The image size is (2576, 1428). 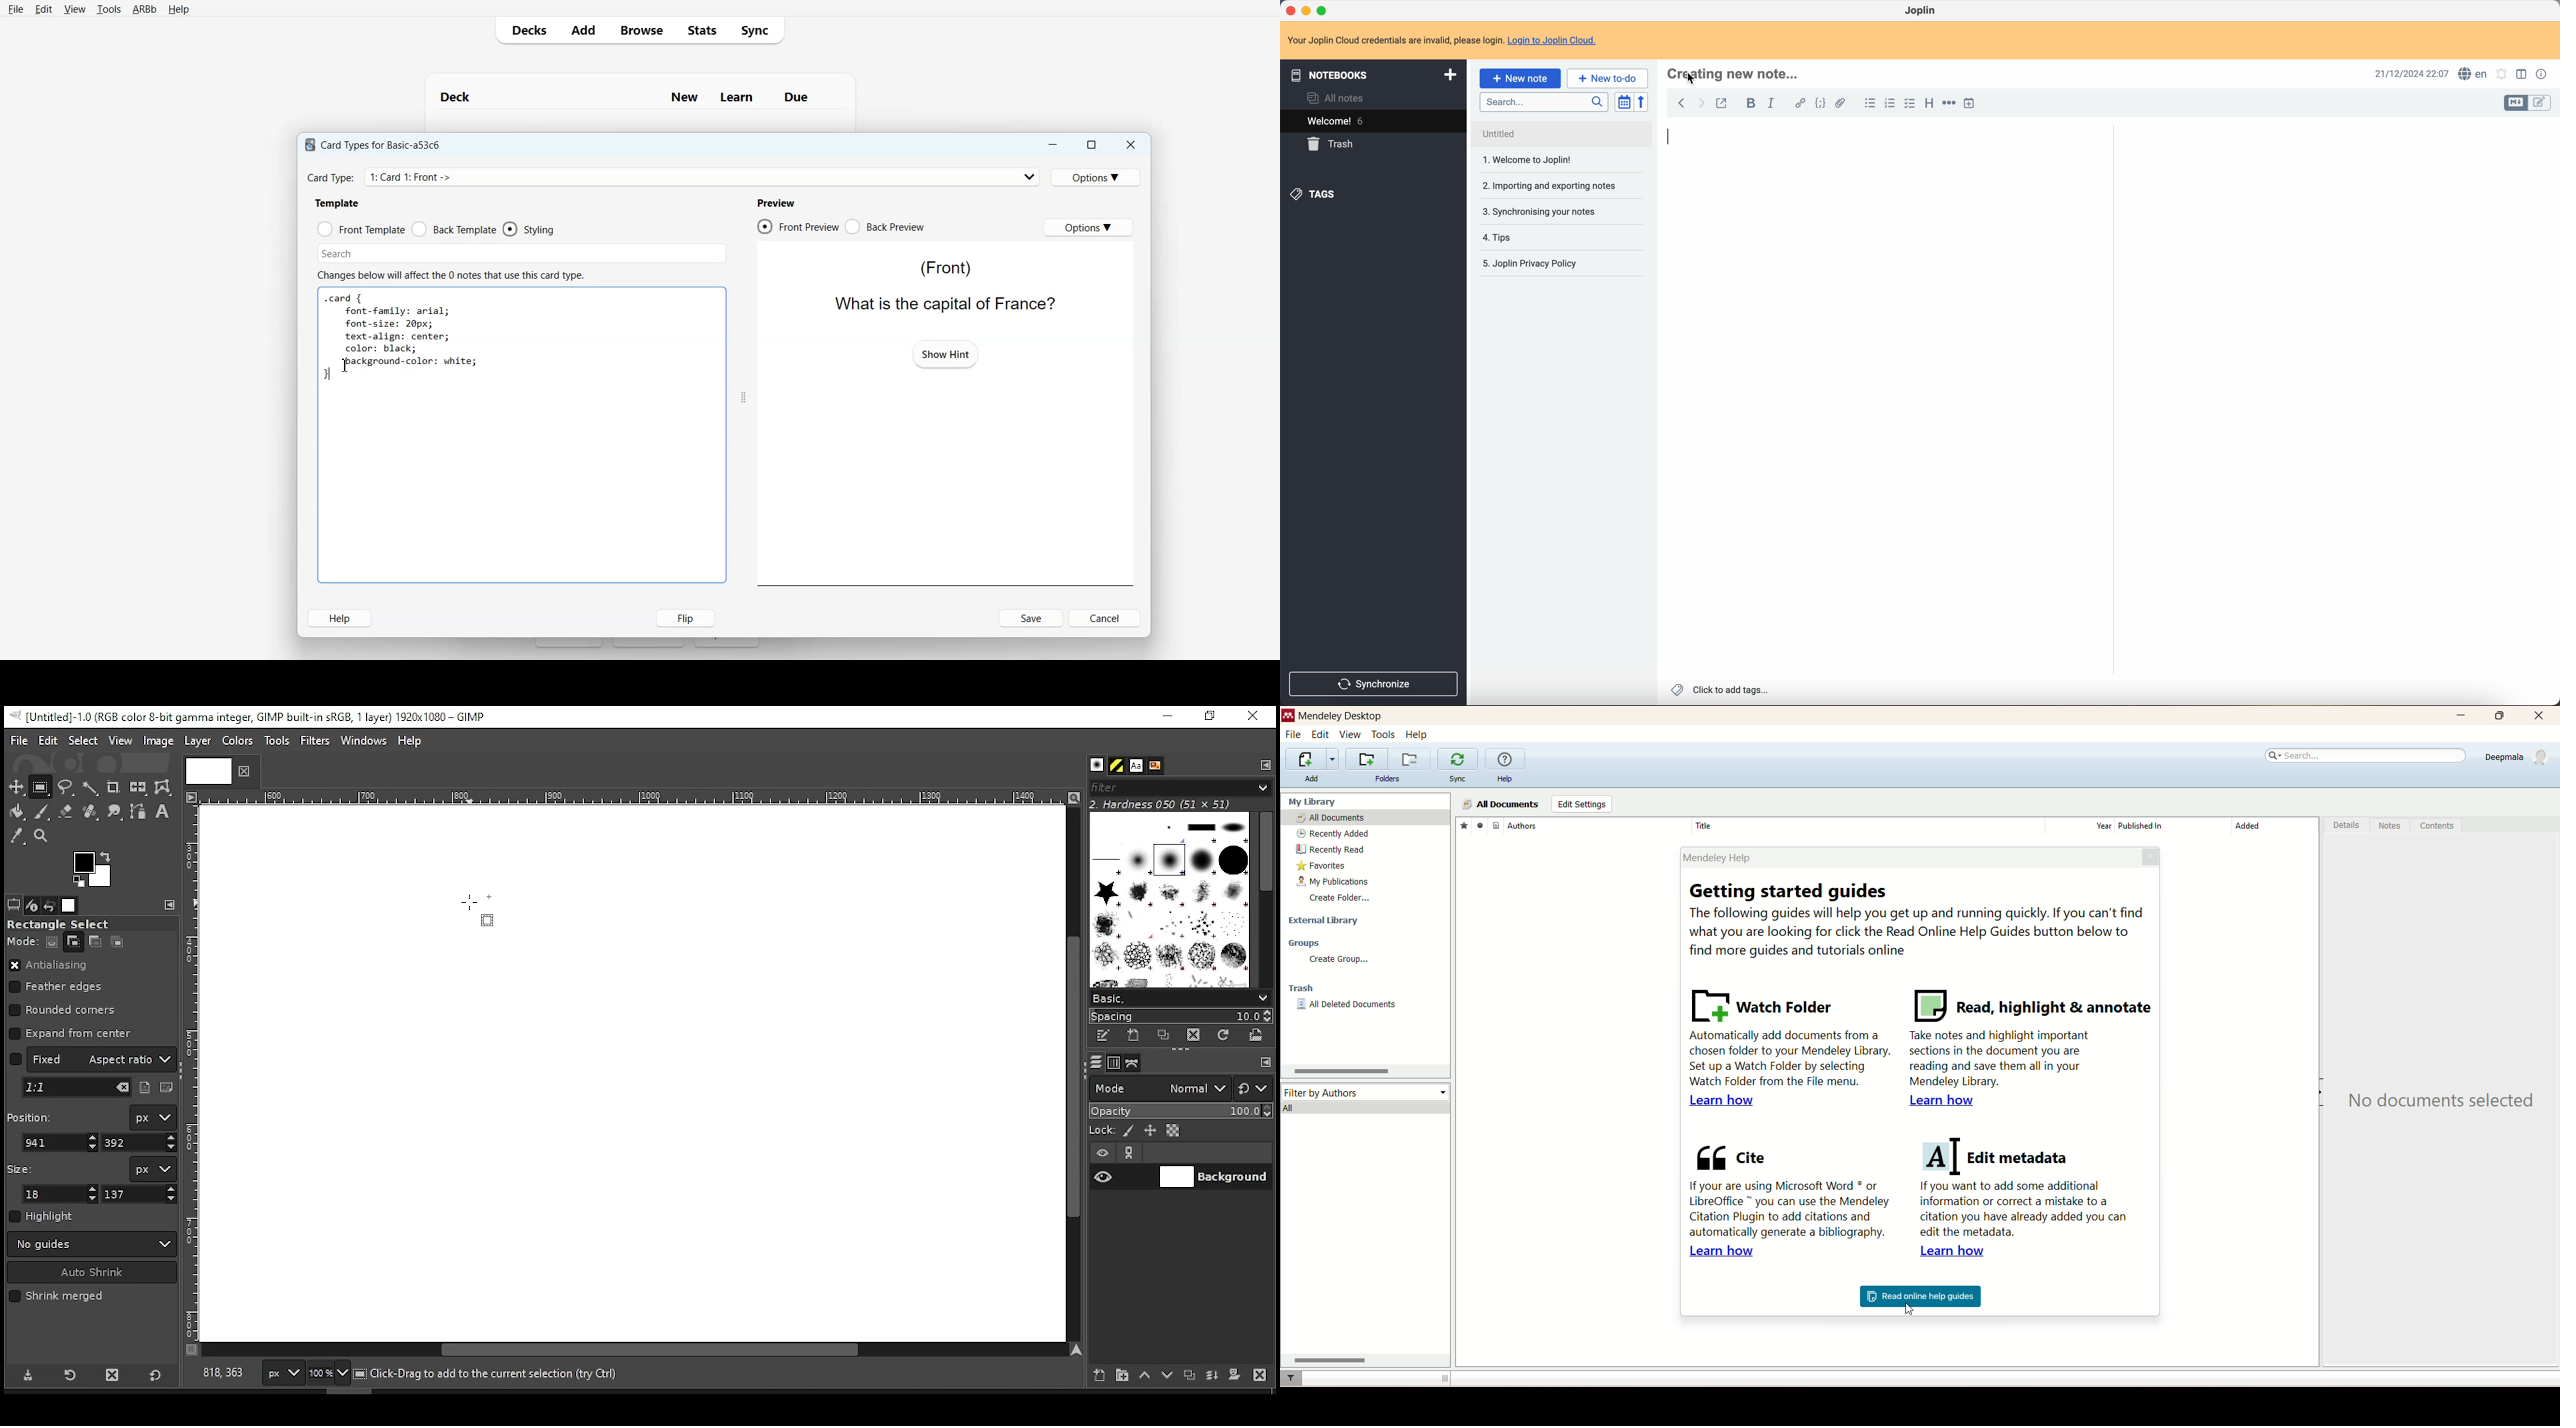 I want to click on attach file, so click(x=1844, y=104).